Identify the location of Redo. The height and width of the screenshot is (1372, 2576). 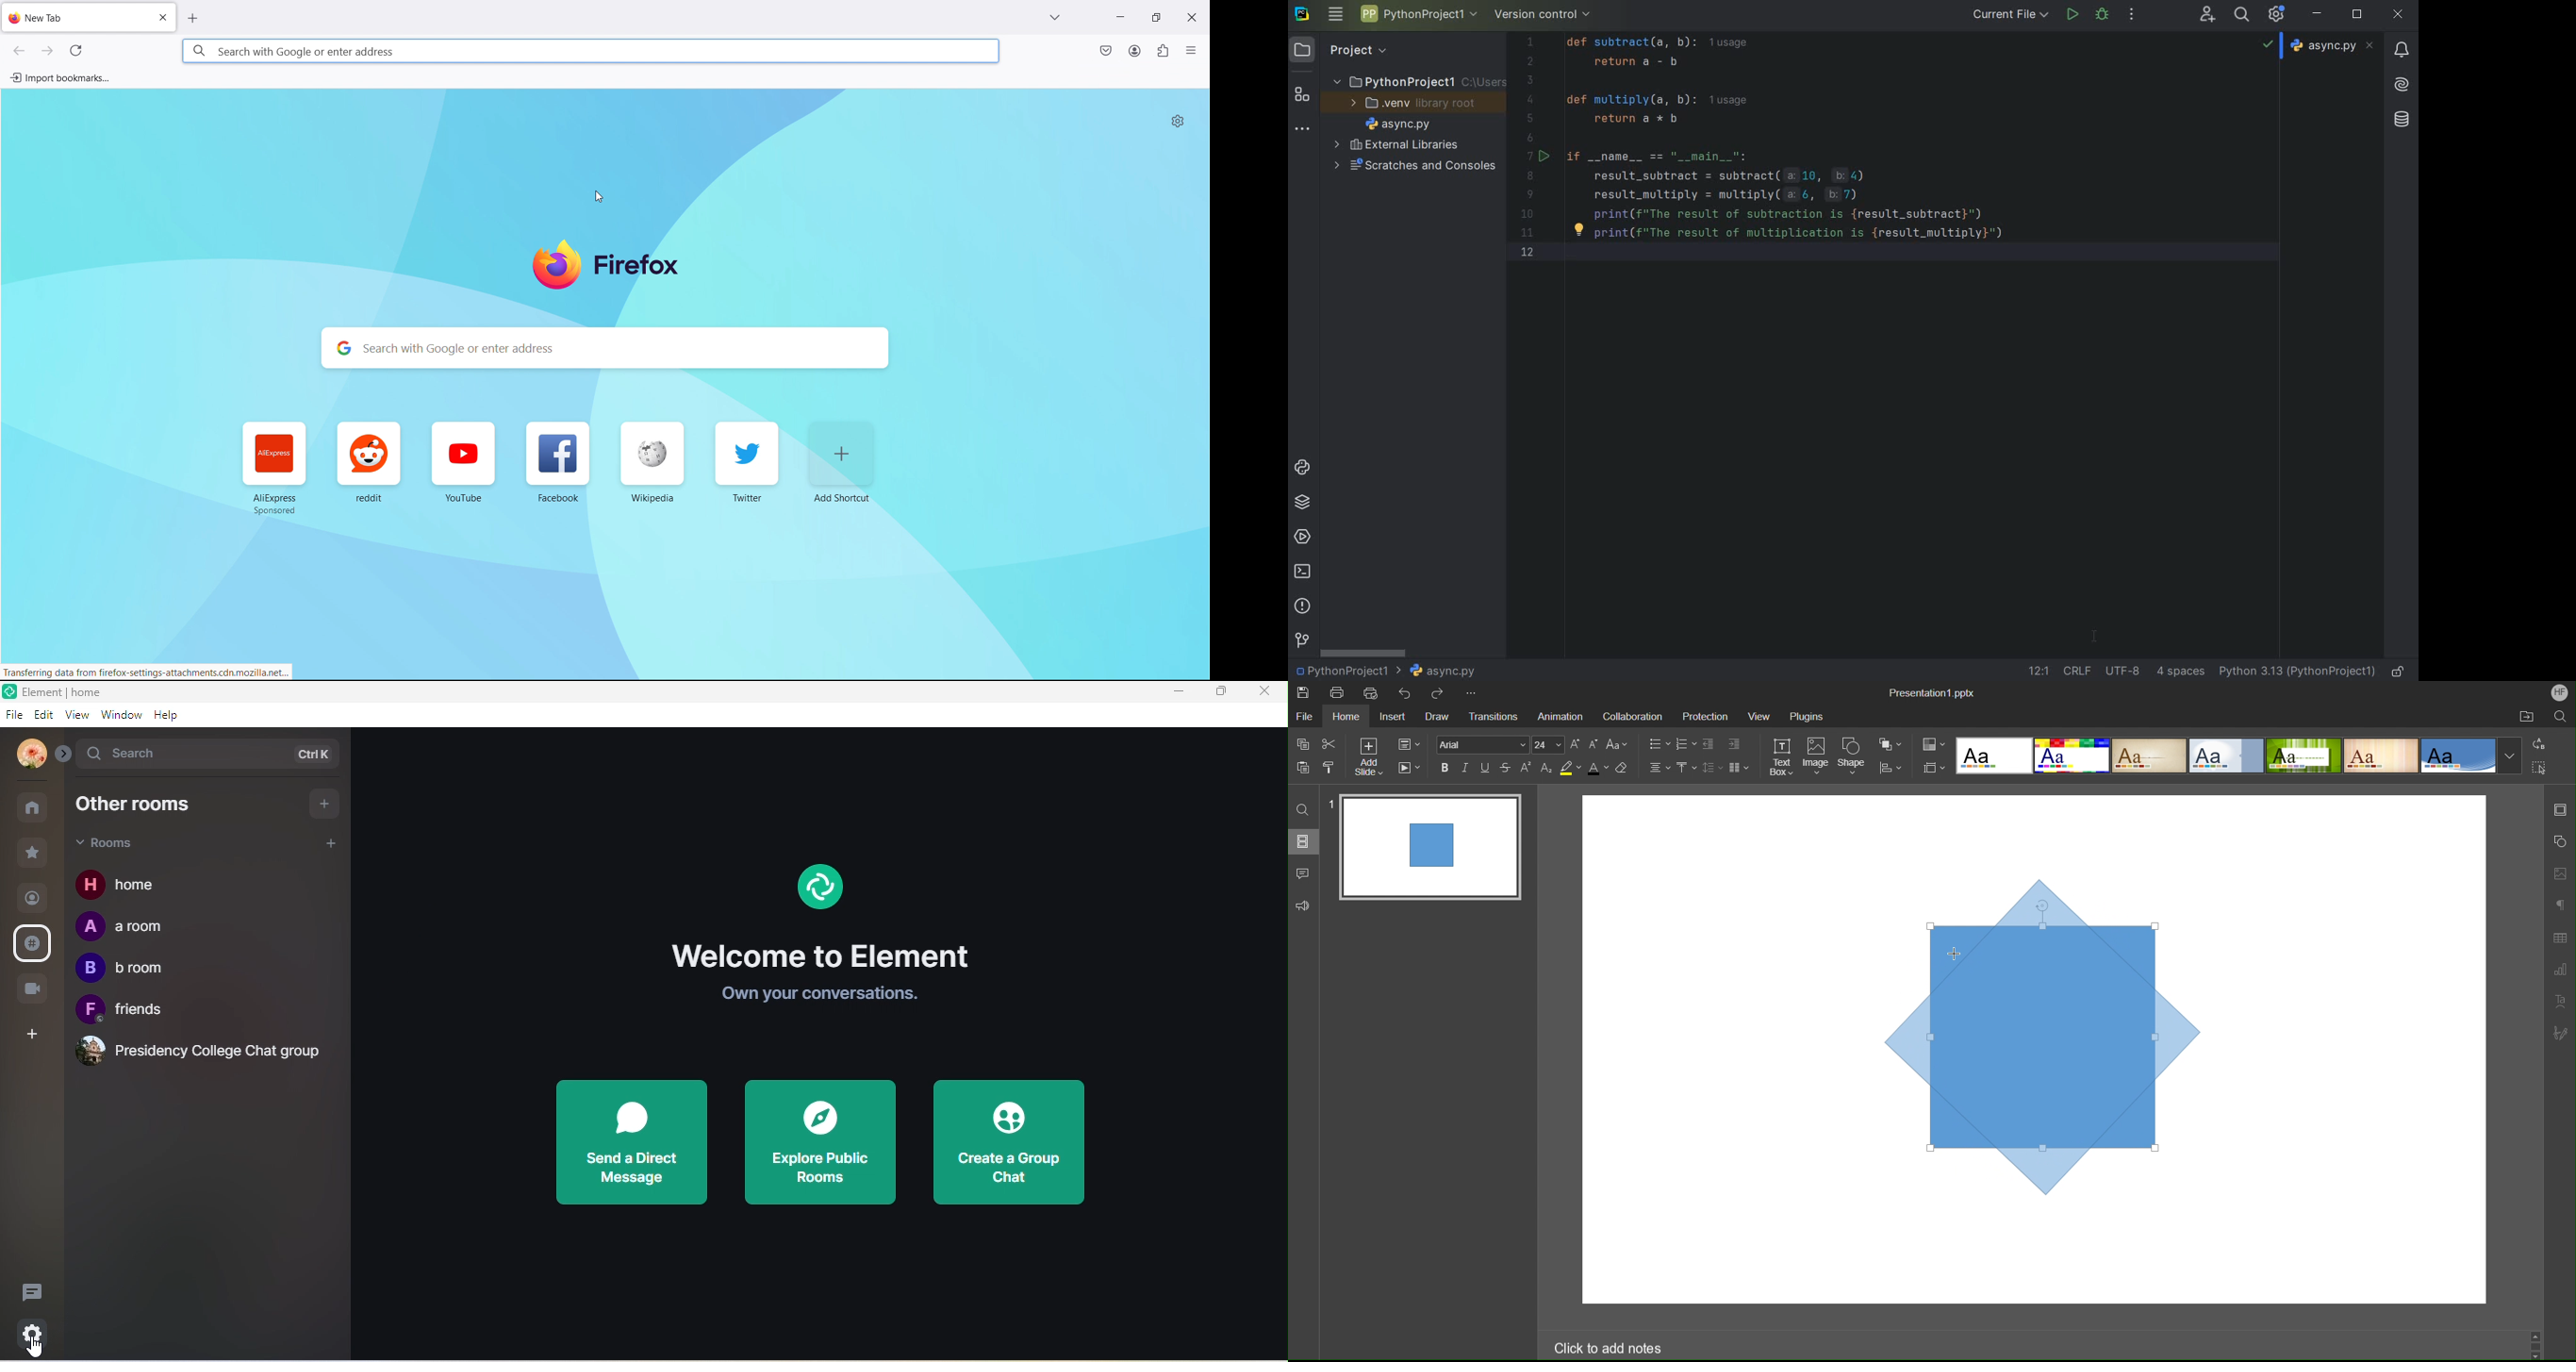
(1438, 690).